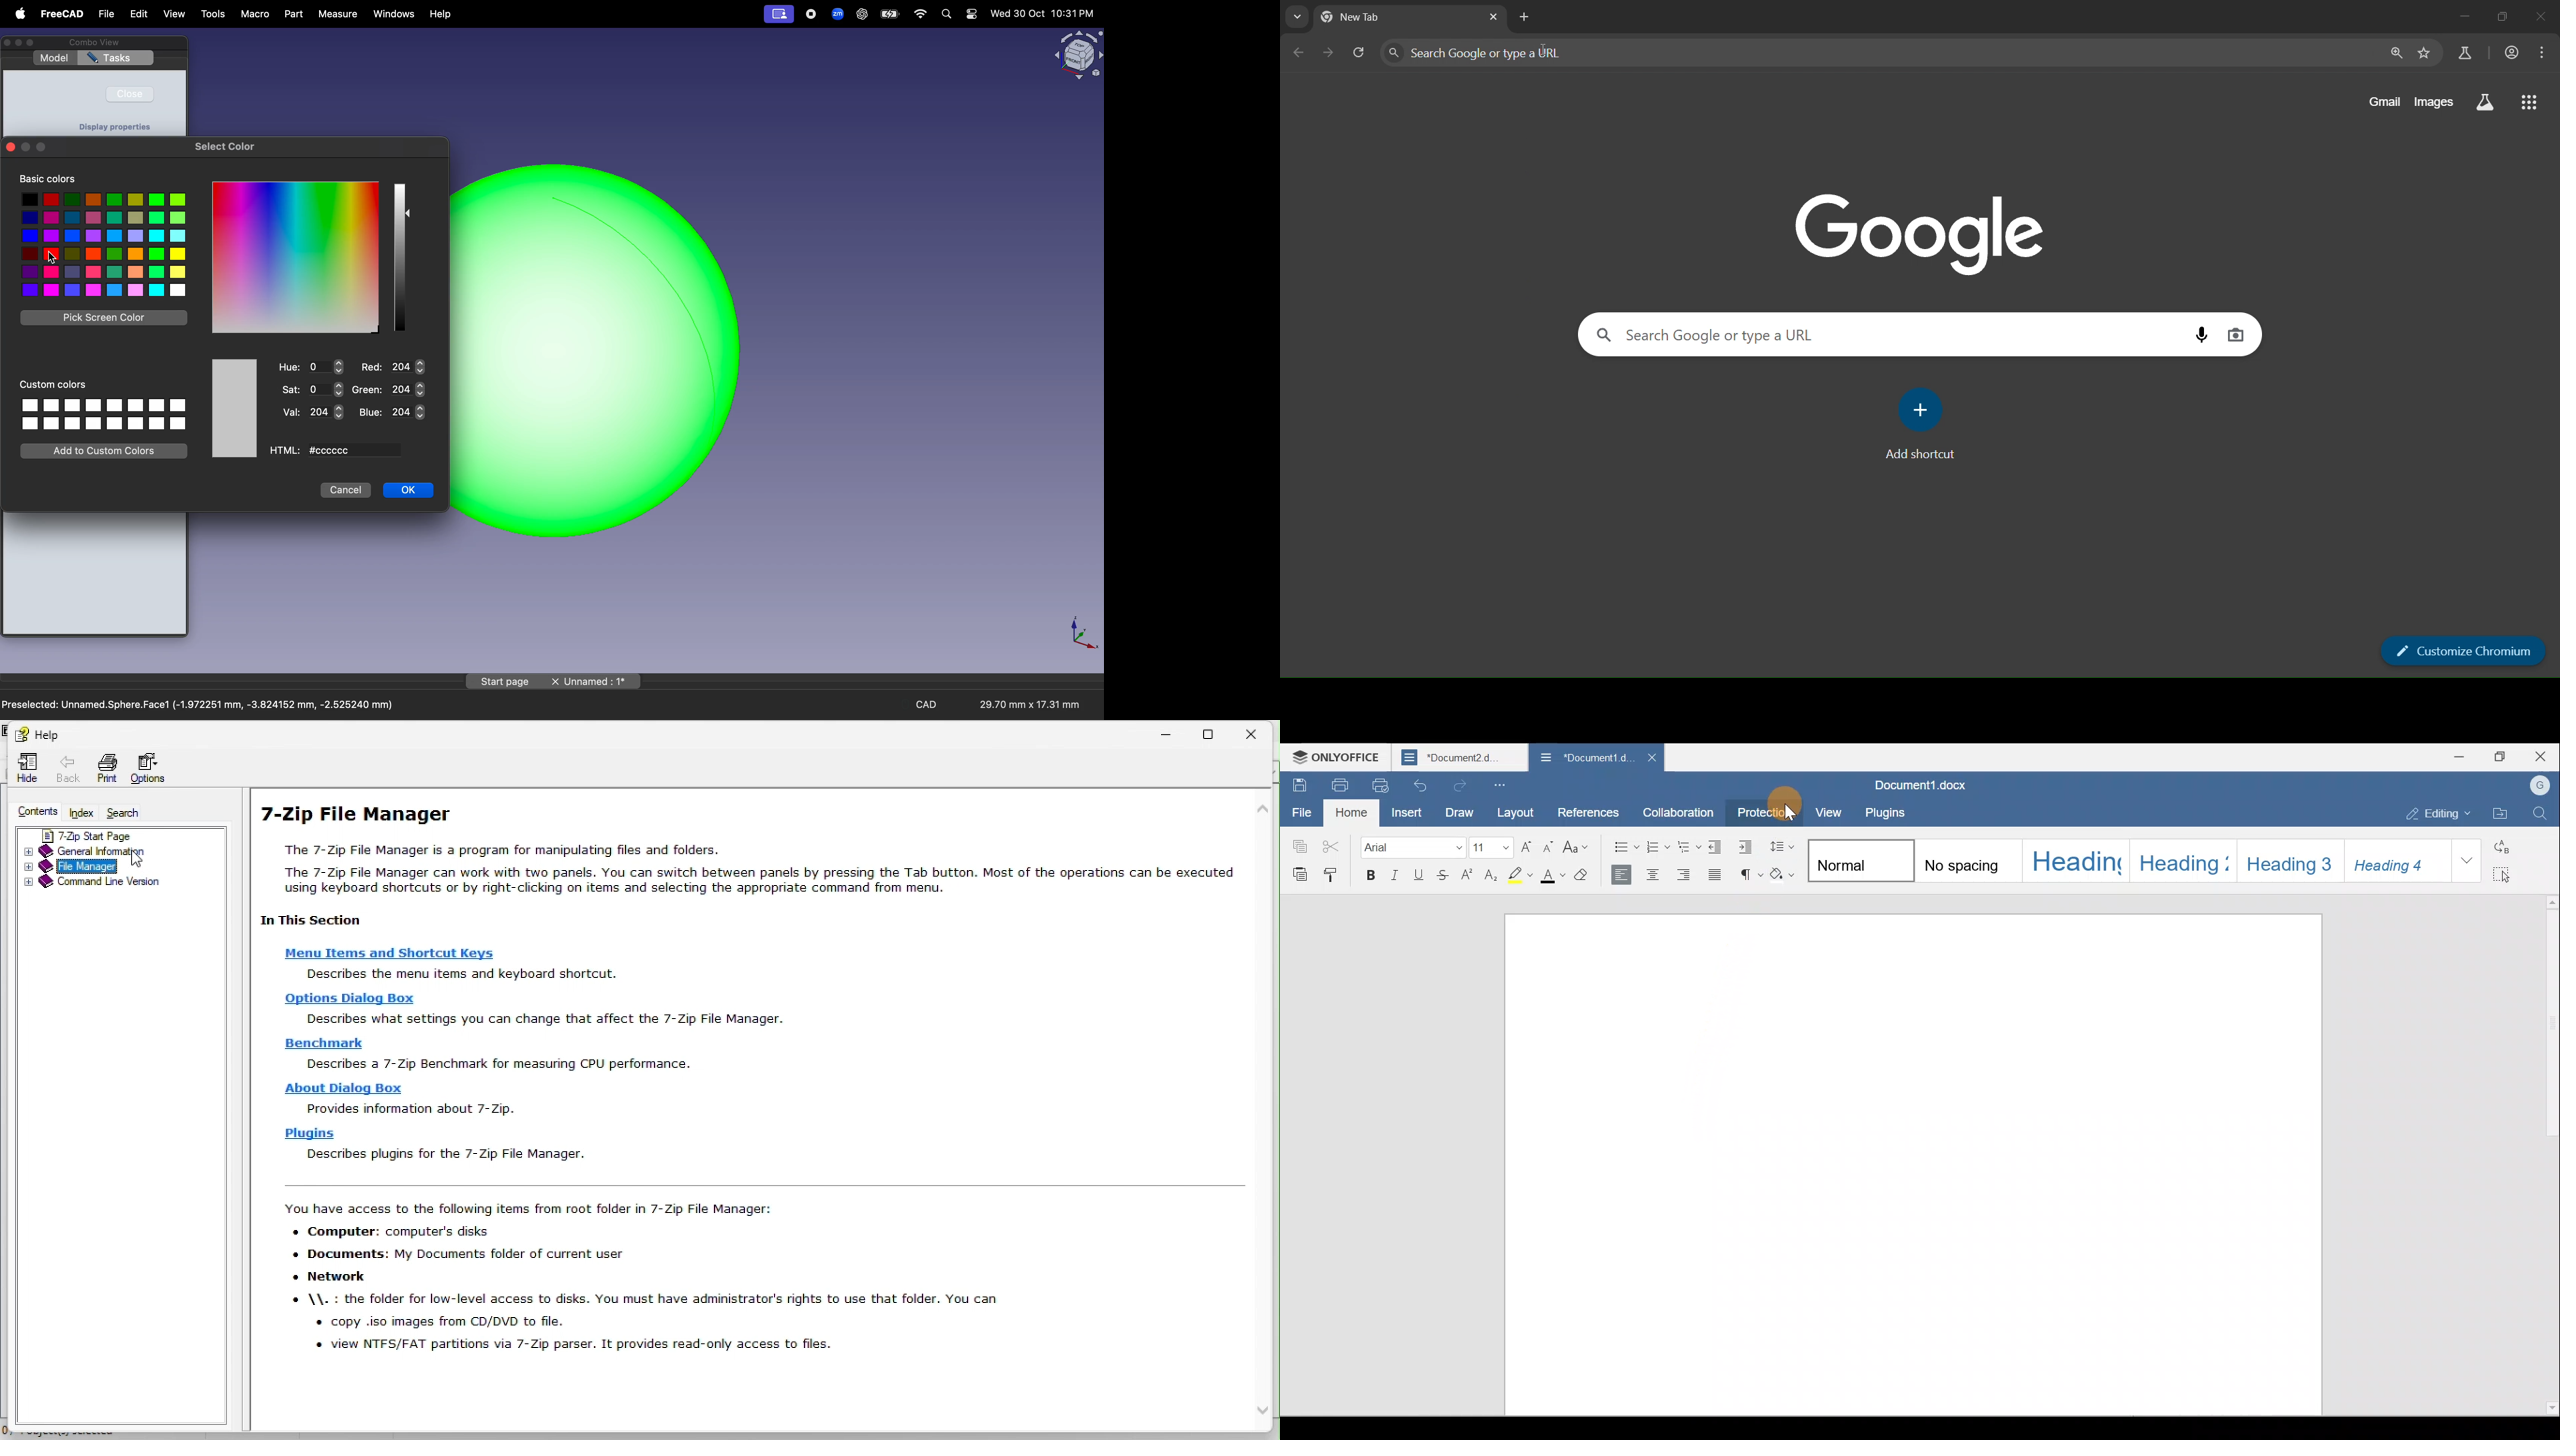  I want to click on Bold, so click(1369, 875).